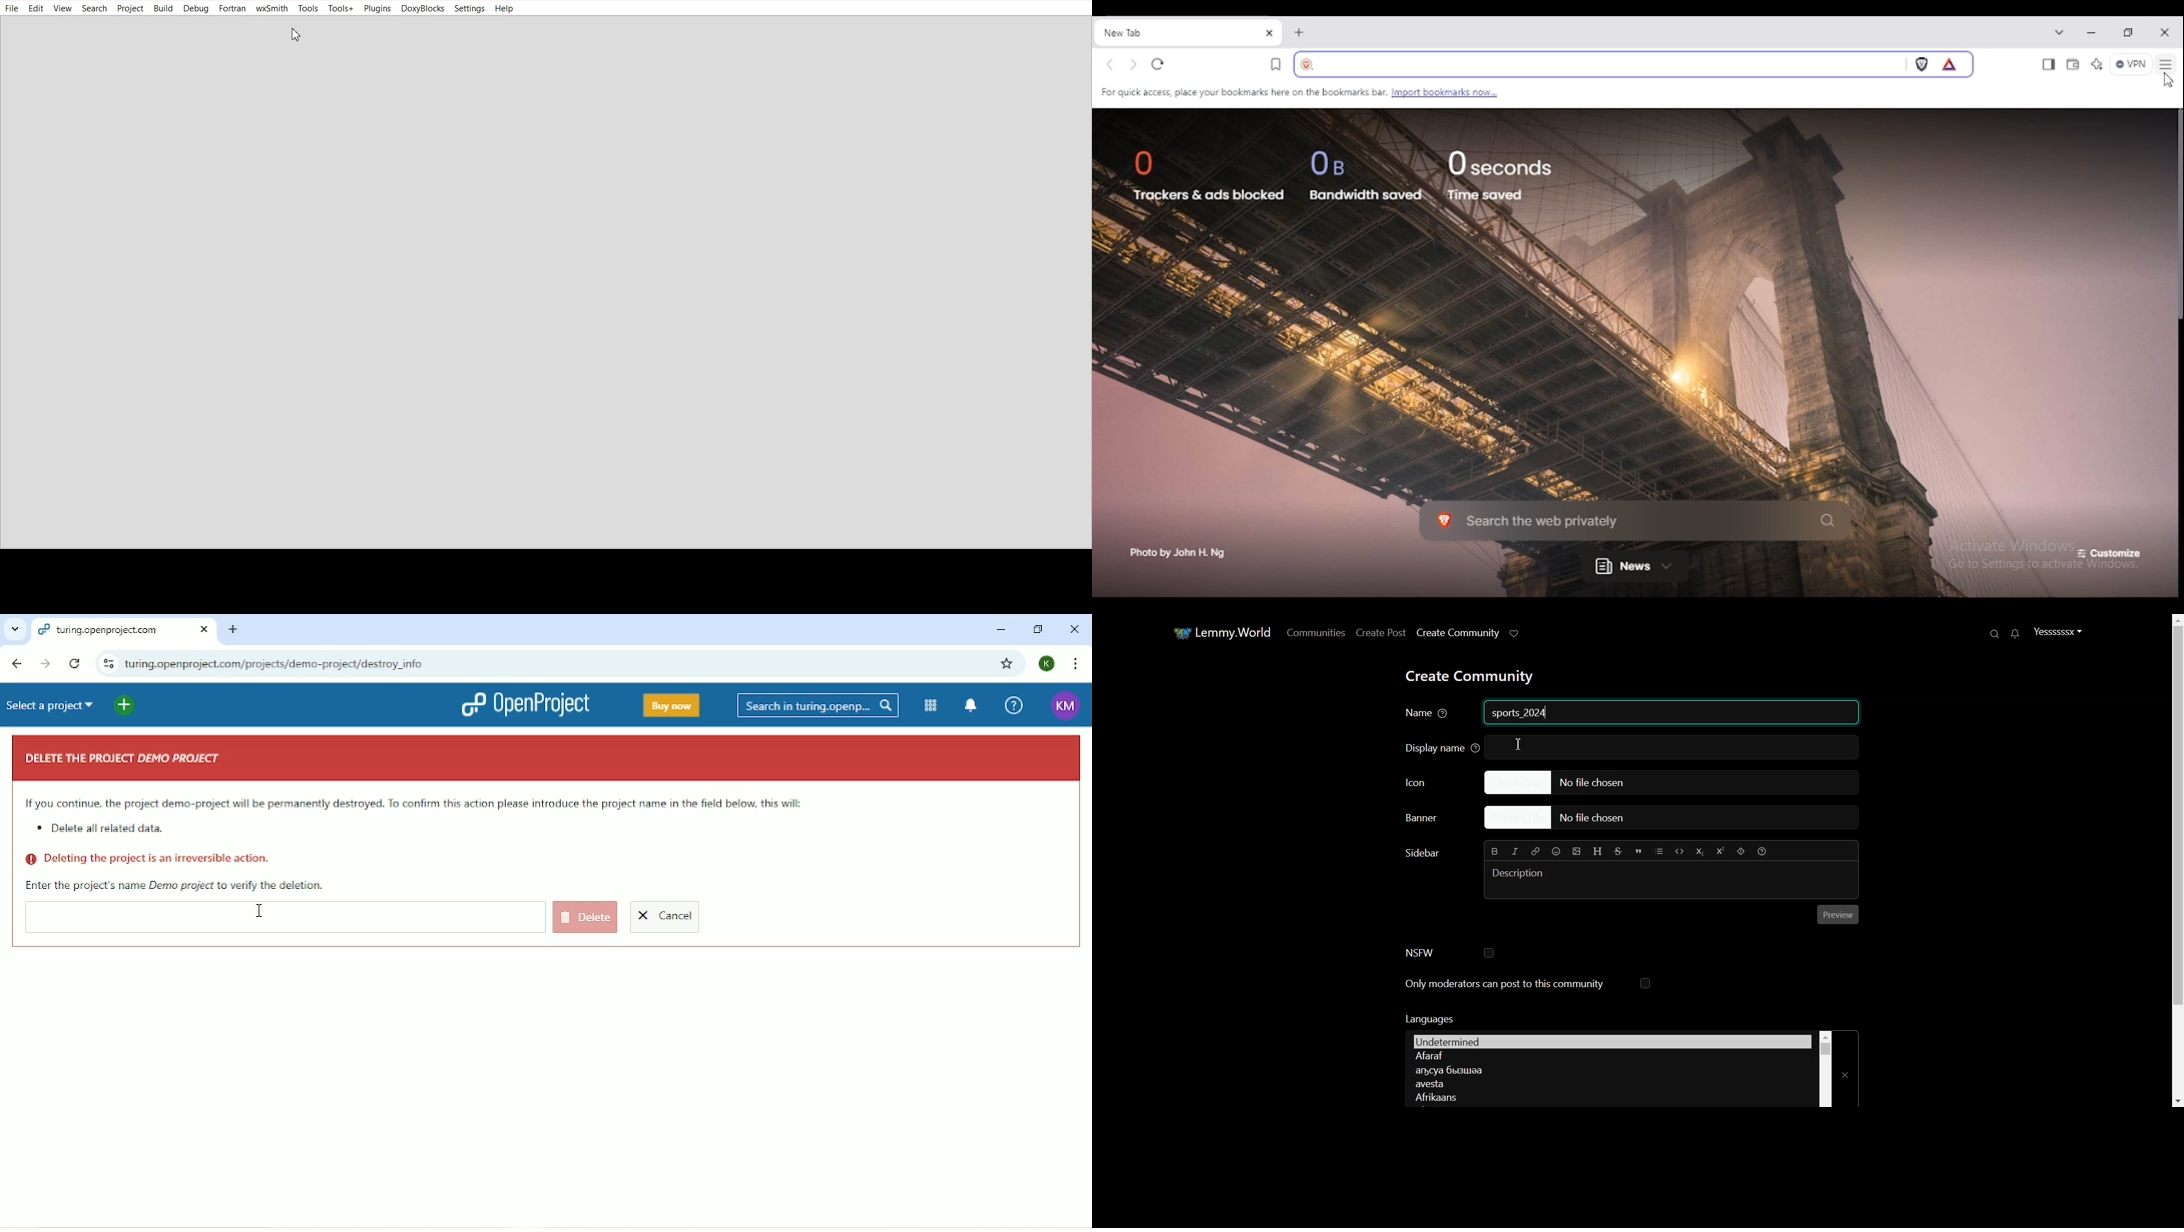 This screenshot has width=2184, height=1232. I want to click on Minimize, so click(998, 631).